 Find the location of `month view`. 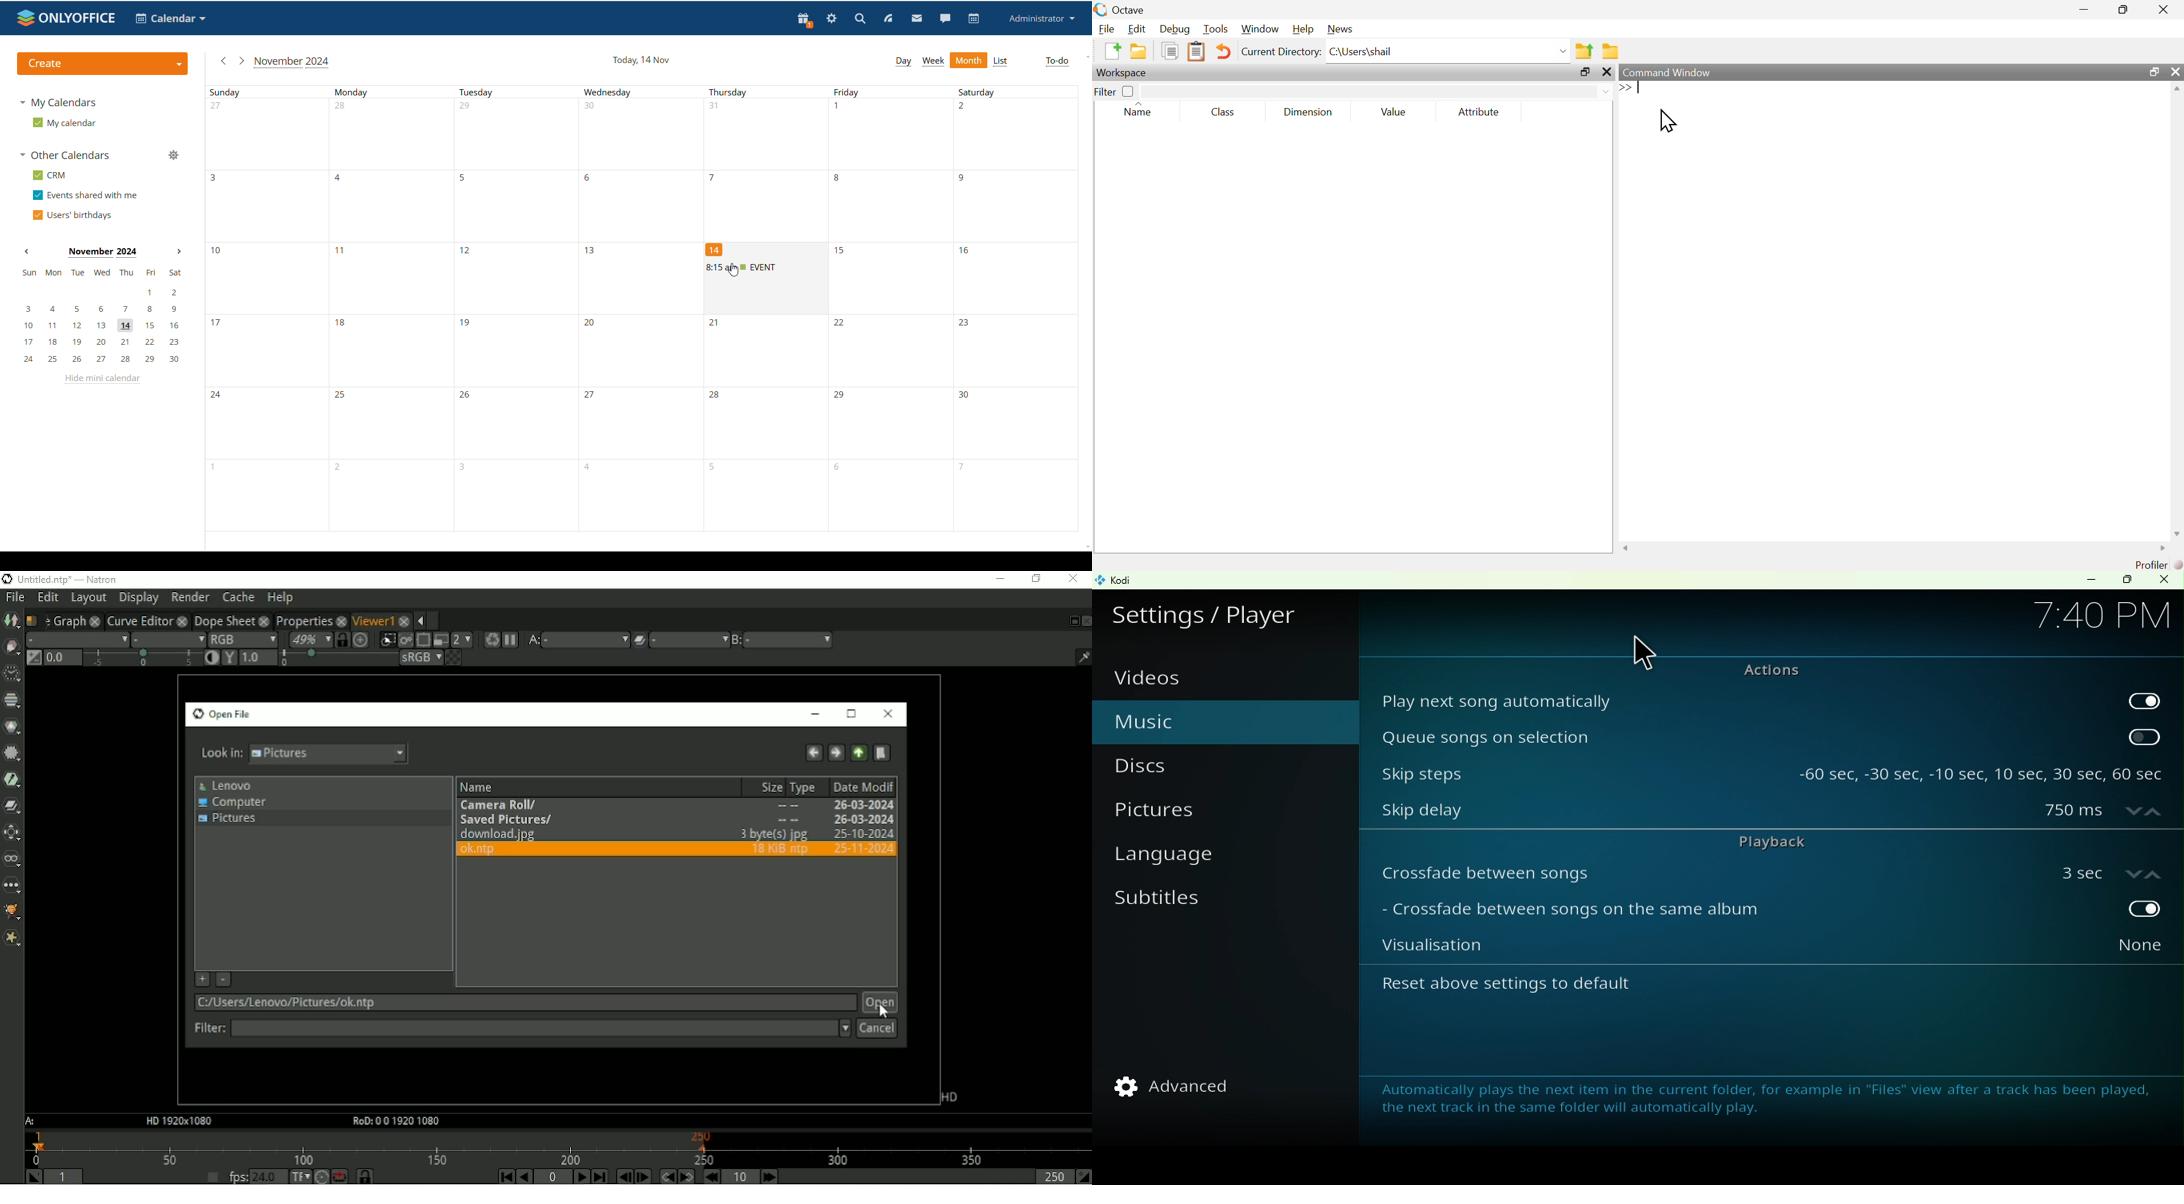

month view is located at coordinates (969, 60).